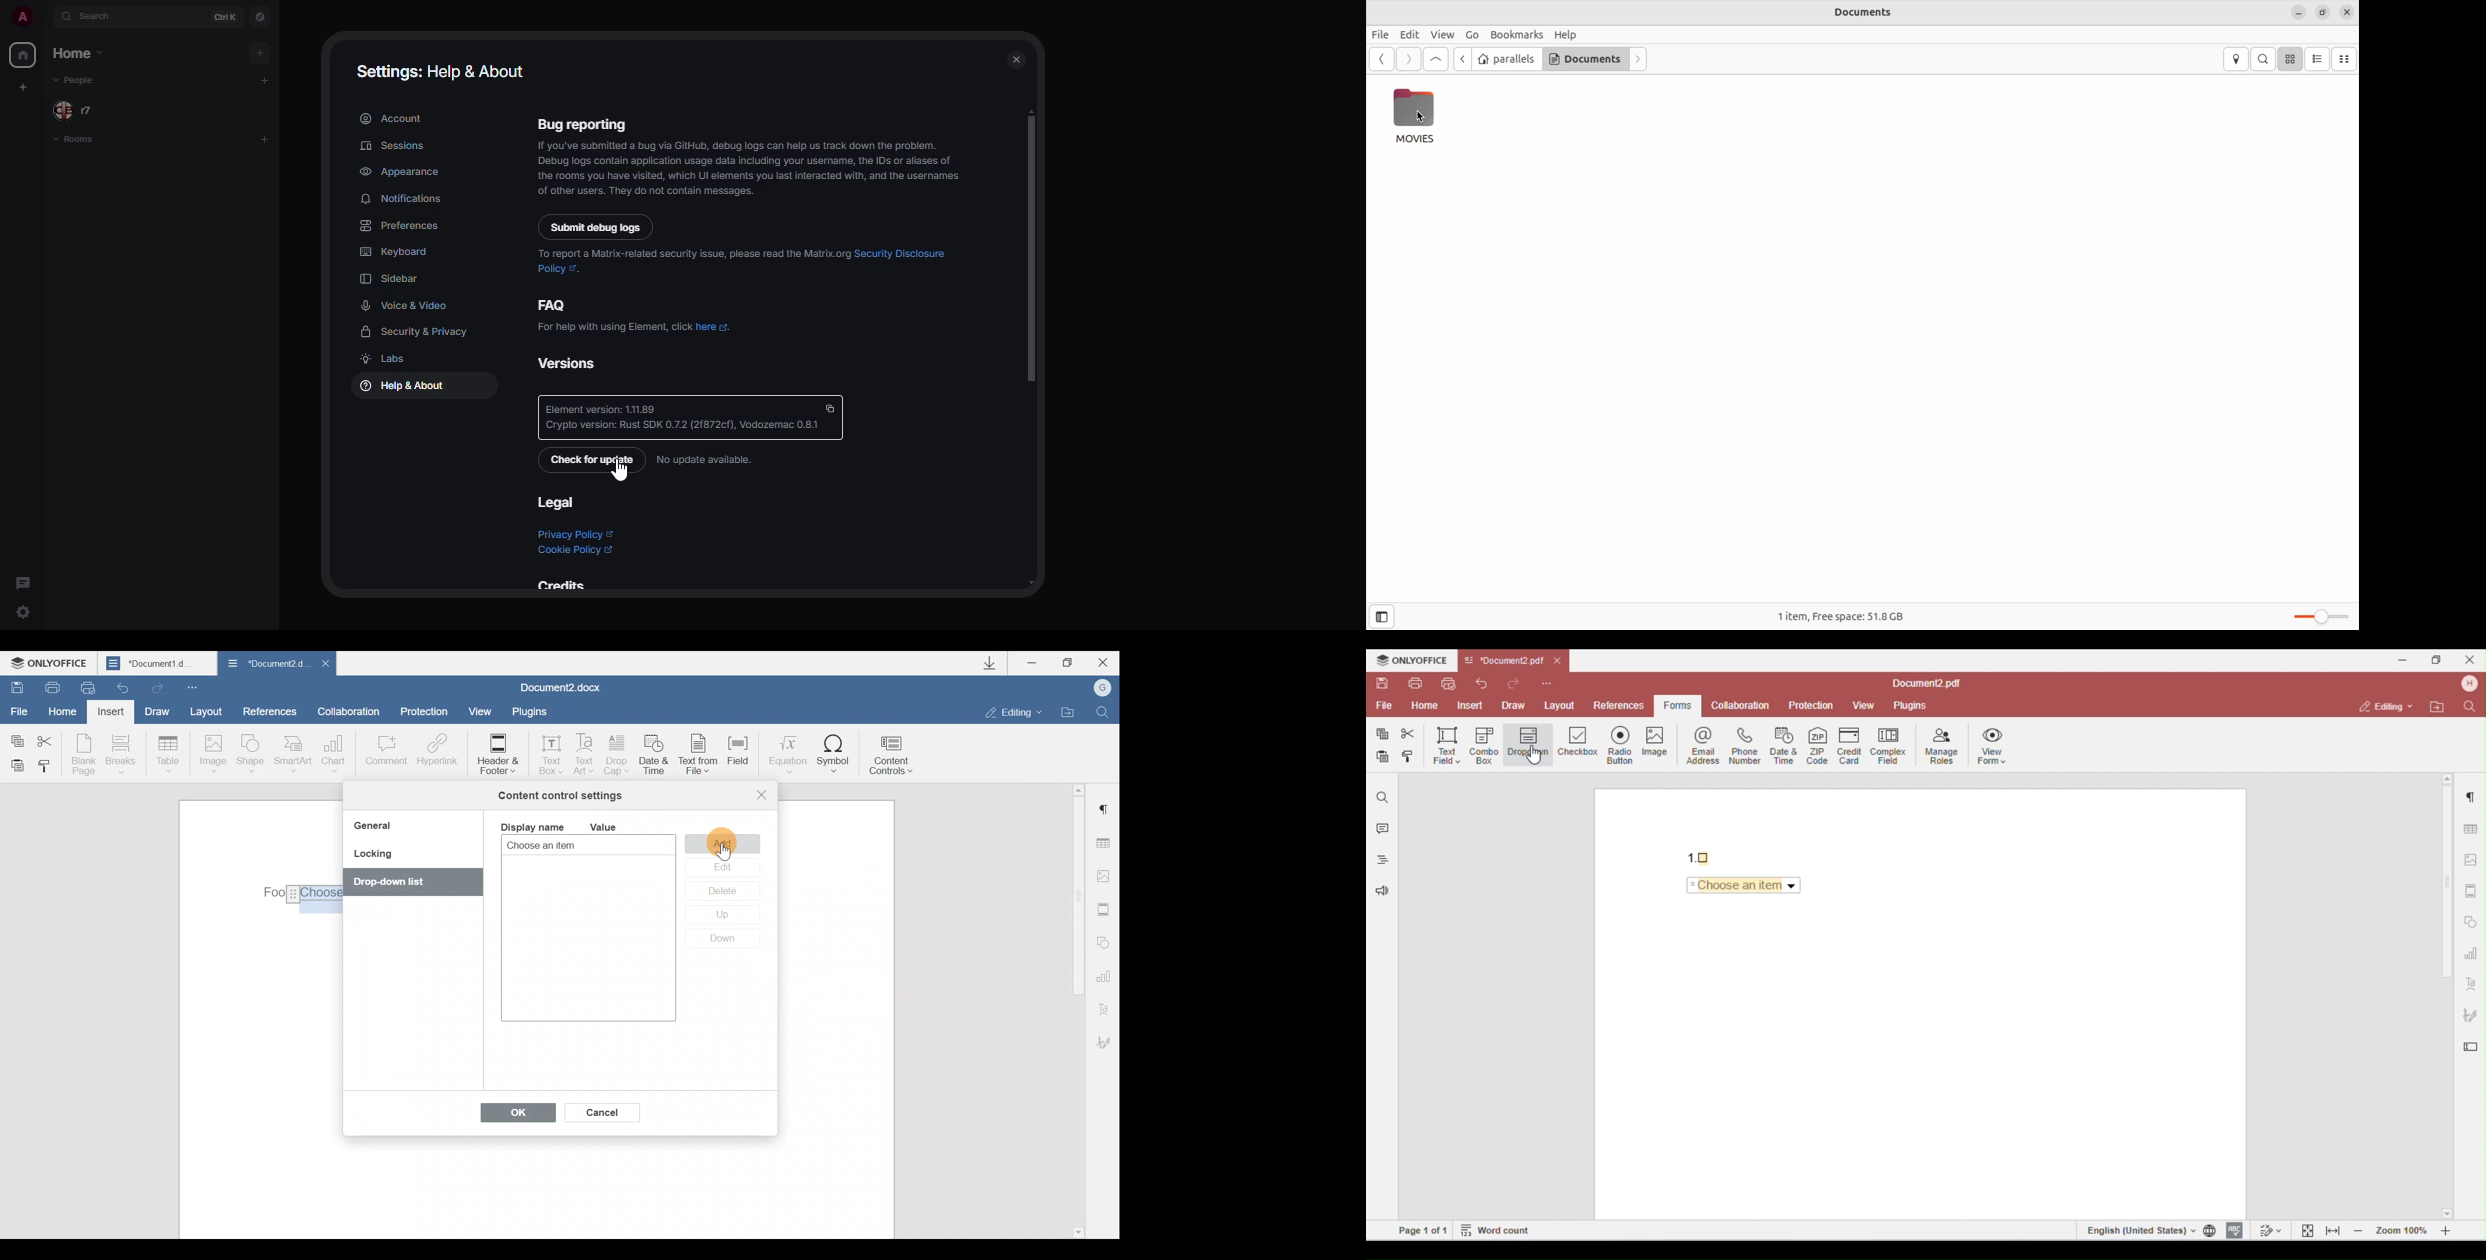  Describe the element at coordinates (262, 53) in the screenshot. I see `add` at that location.